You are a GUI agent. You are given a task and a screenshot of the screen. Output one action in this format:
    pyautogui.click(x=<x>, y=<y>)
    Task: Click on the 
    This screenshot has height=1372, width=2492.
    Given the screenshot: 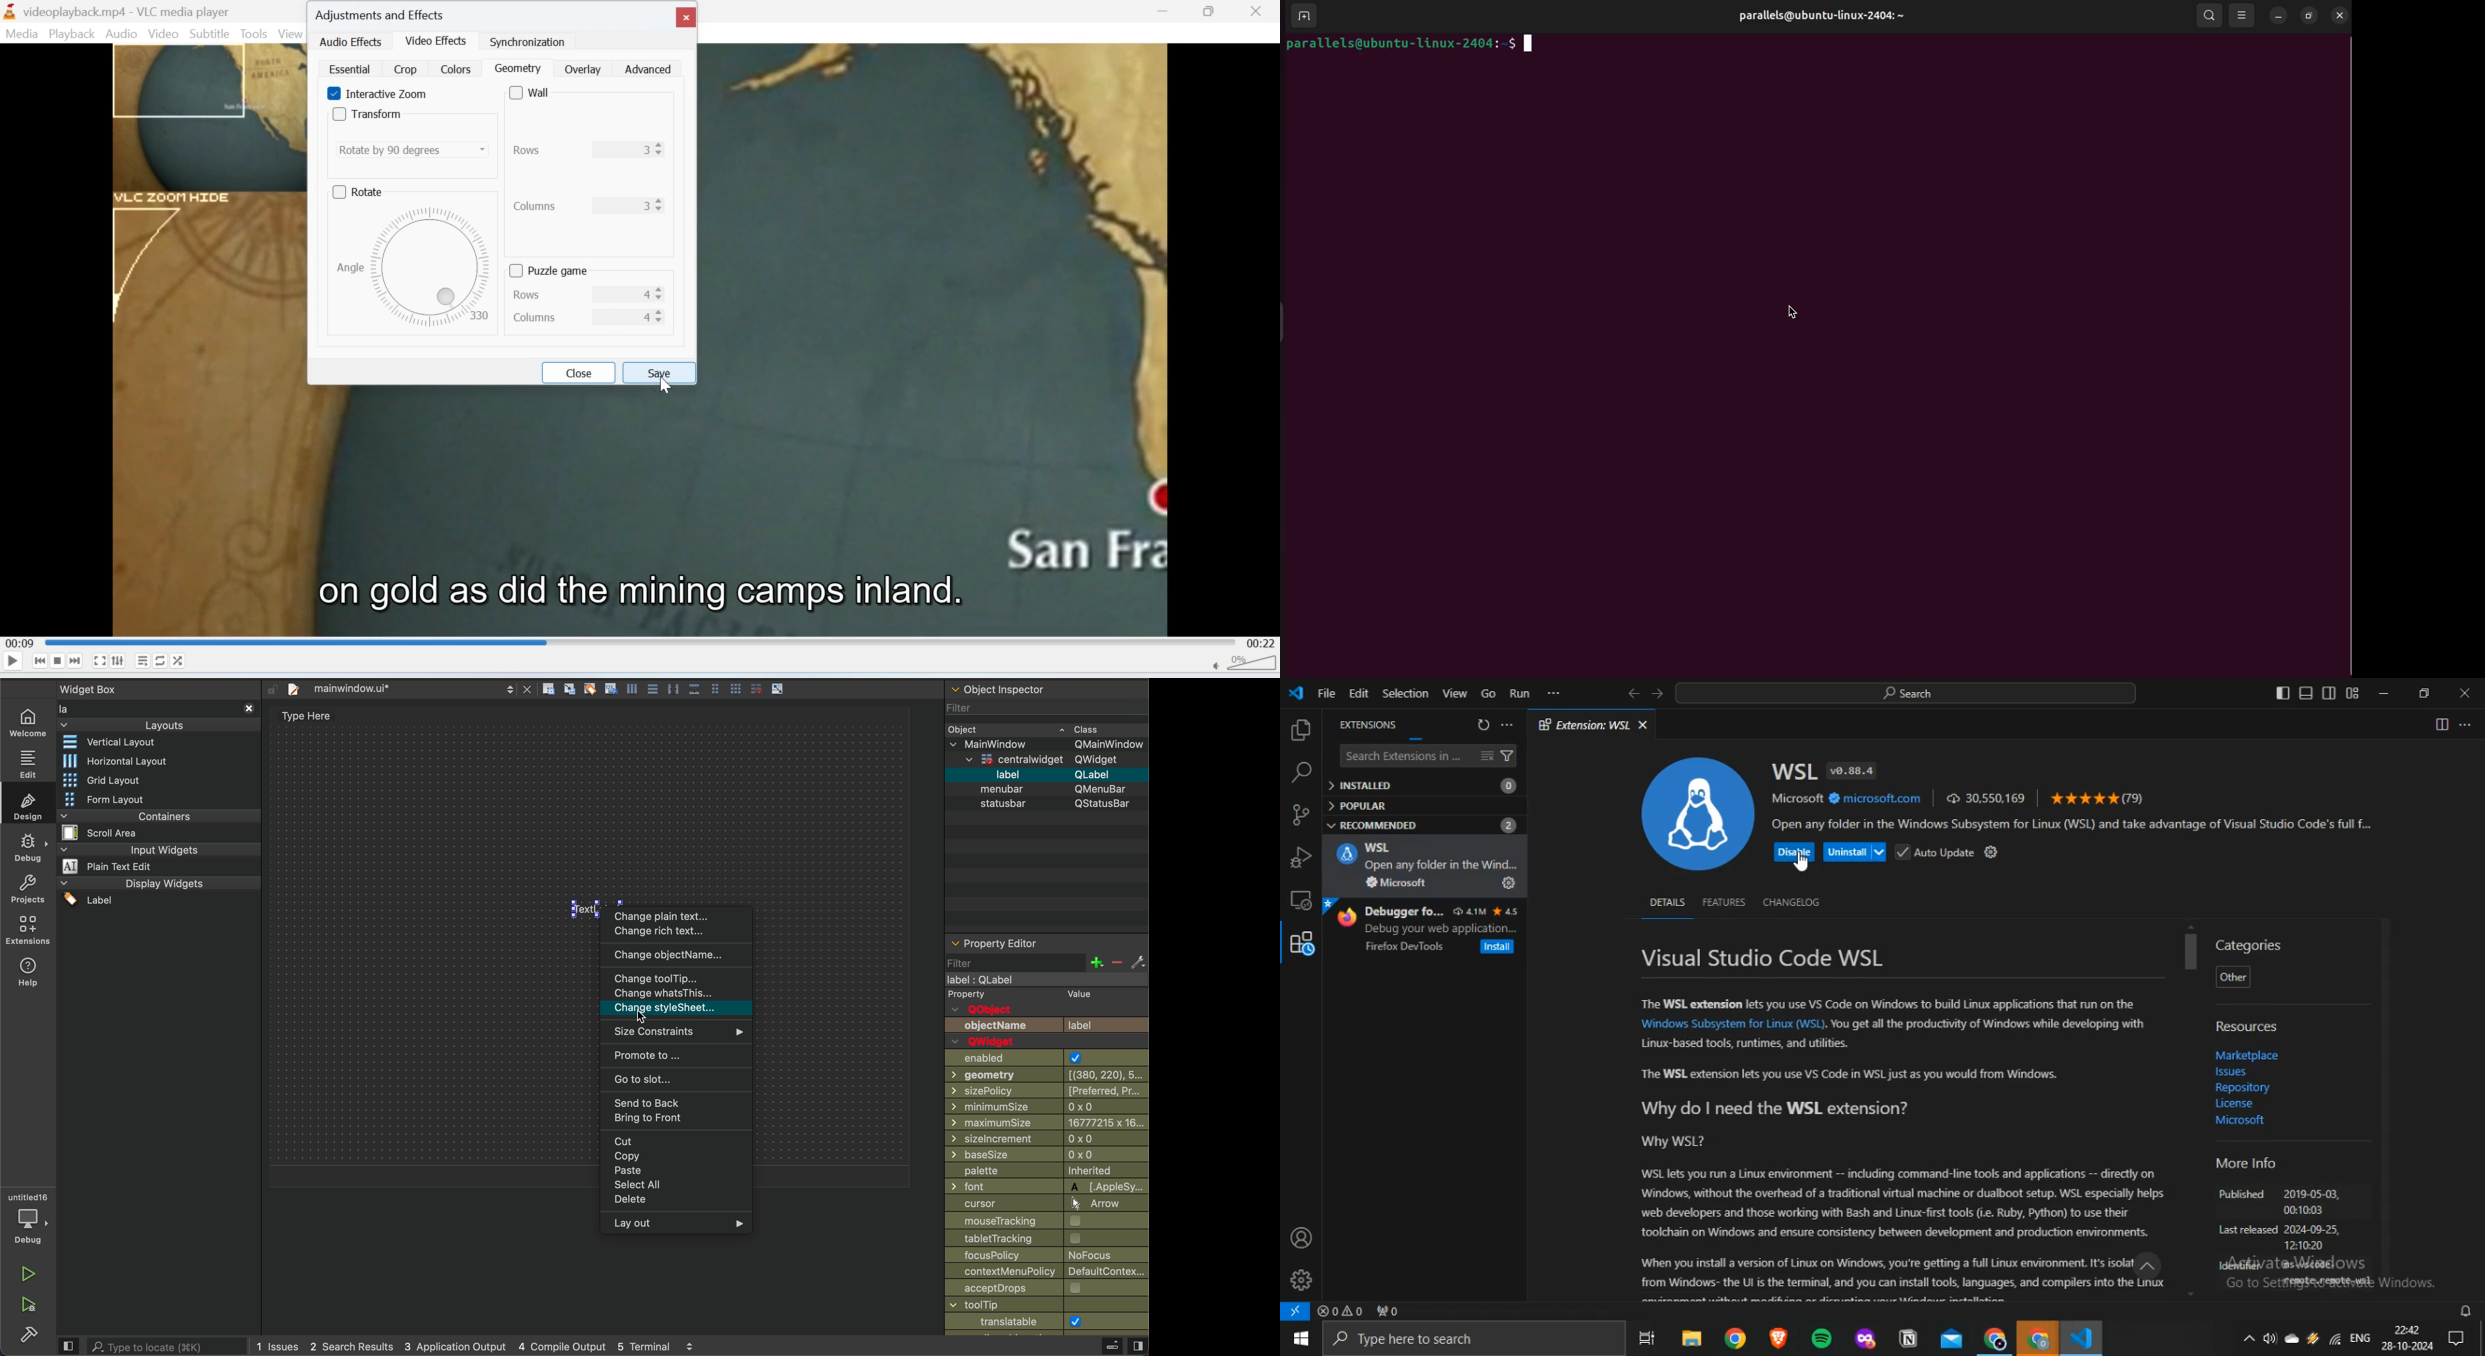 What is the action you would take?
    pyautogui.click(x=683, y=994)
    